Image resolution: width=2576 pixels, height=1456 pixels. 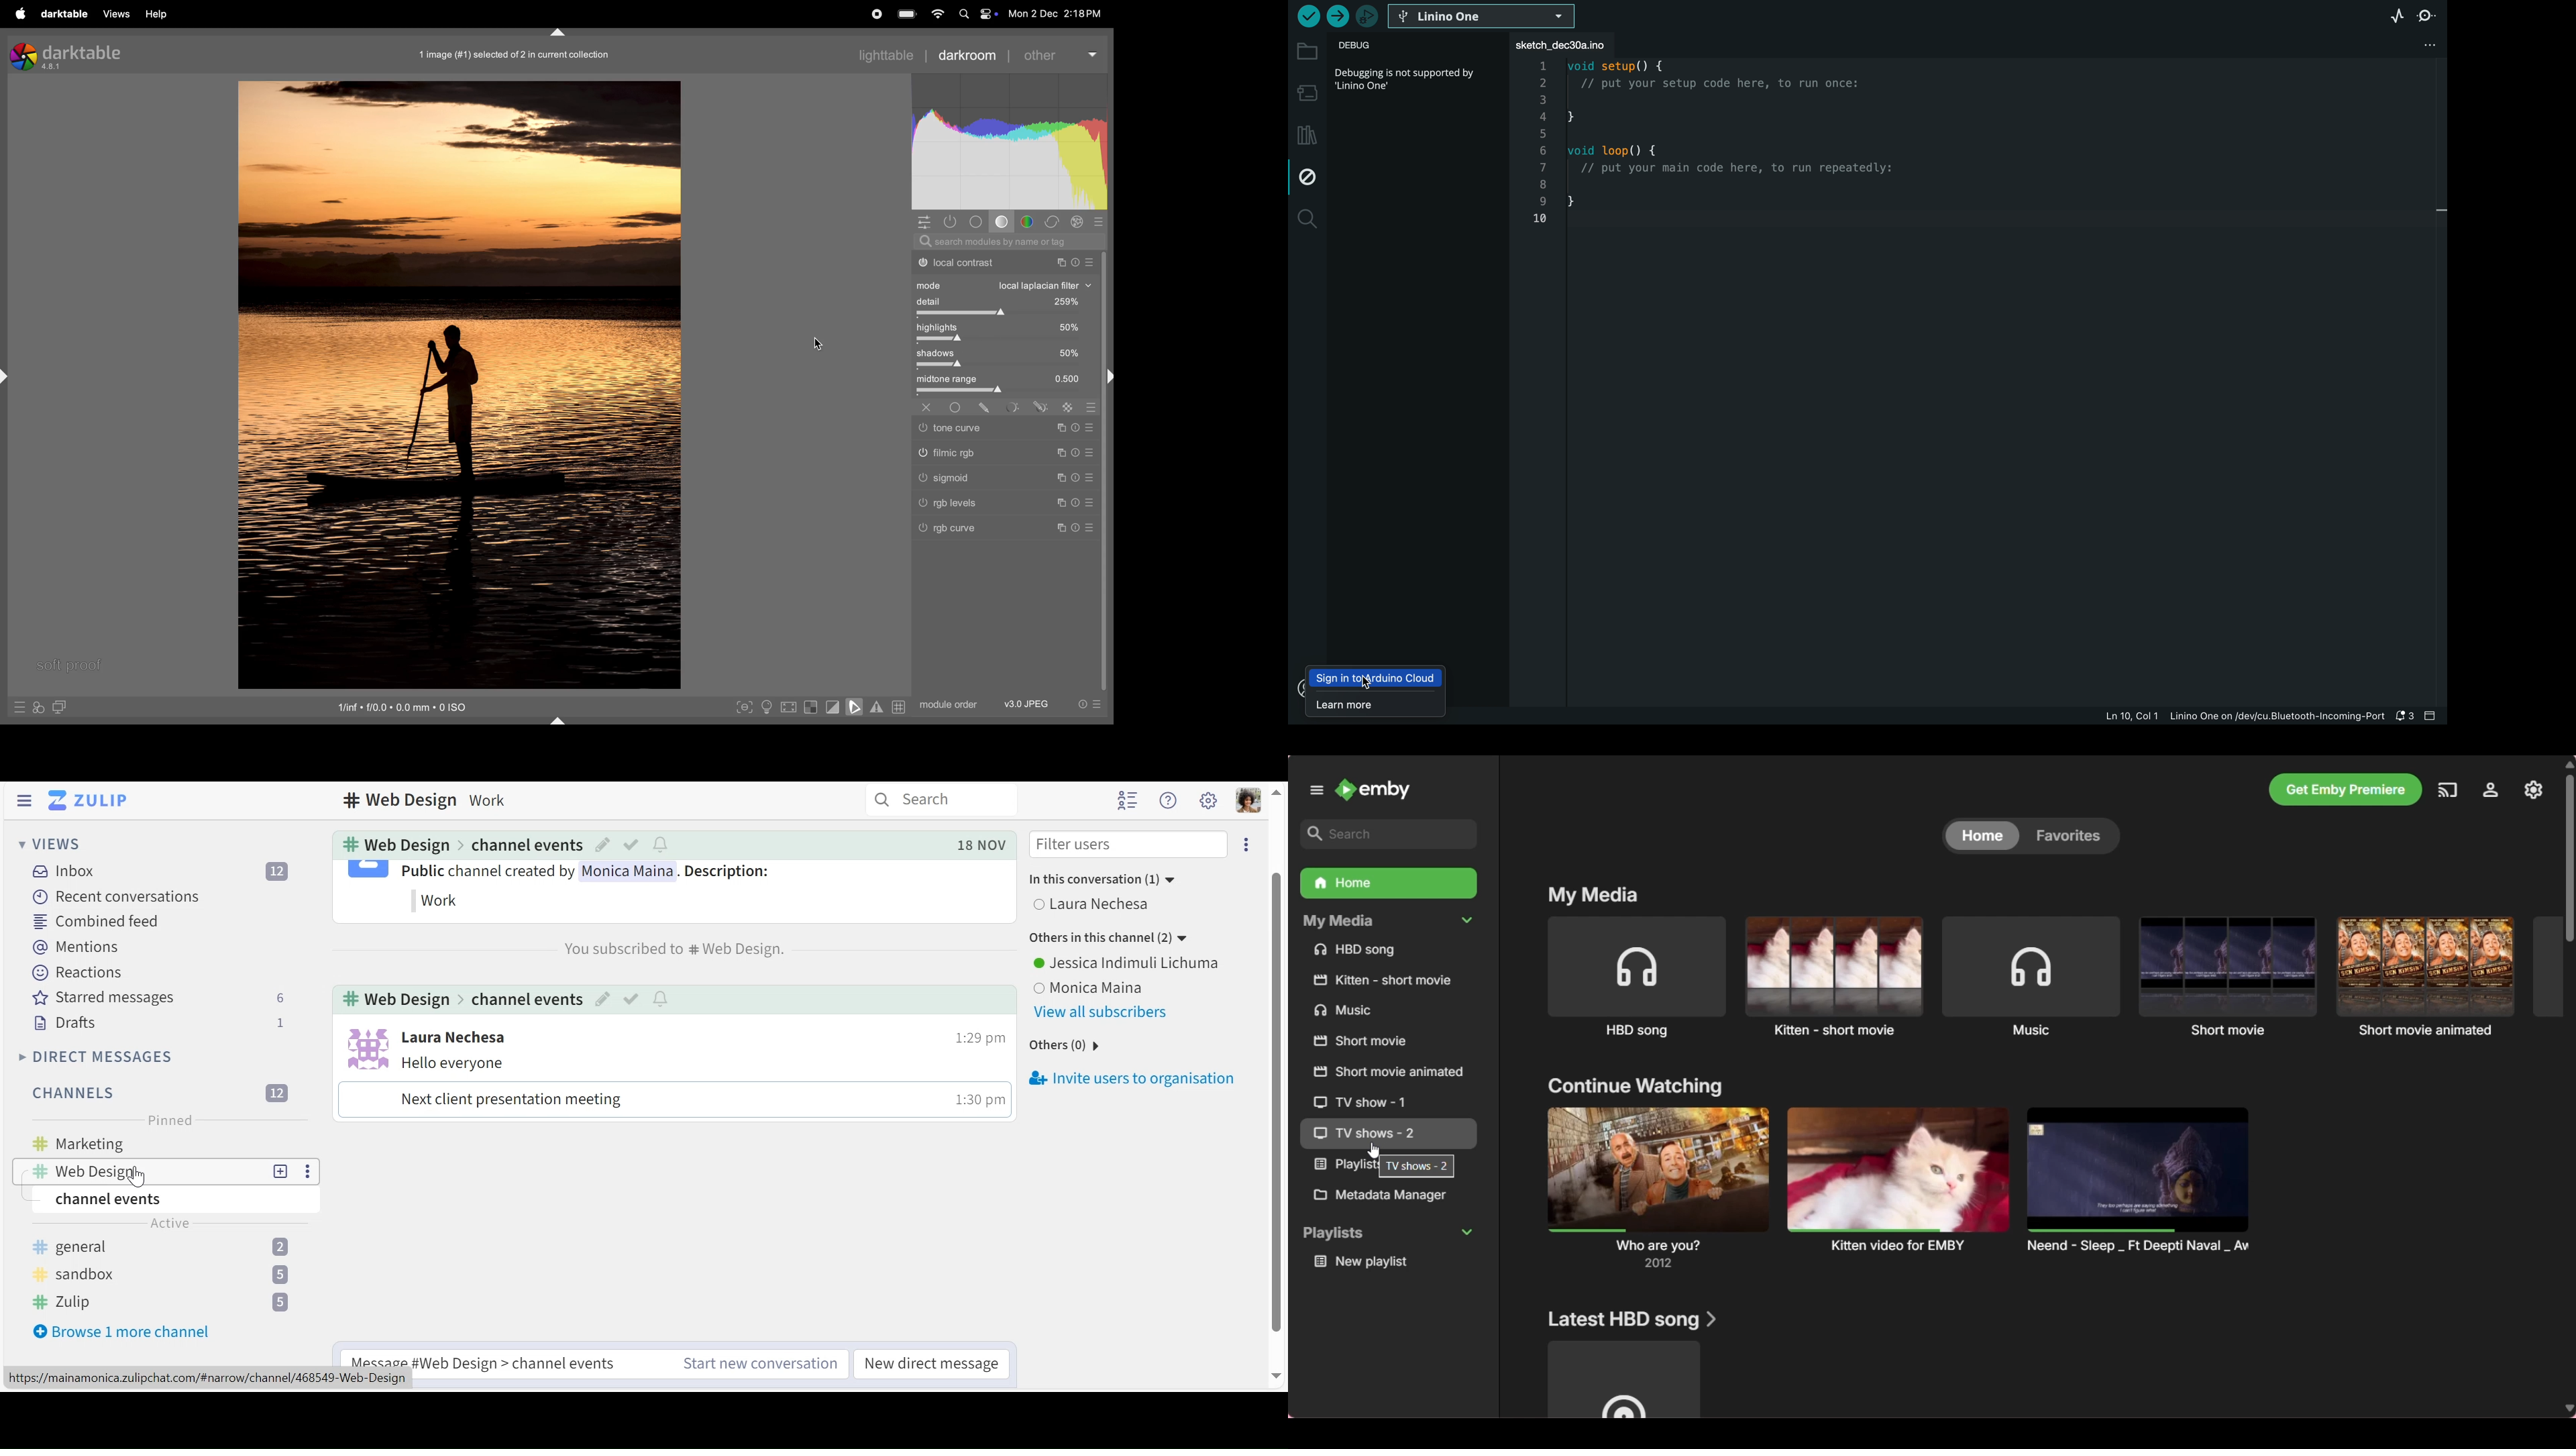 I want to click on Toggle between Home and Favorites, so click(x=2031, y=836).